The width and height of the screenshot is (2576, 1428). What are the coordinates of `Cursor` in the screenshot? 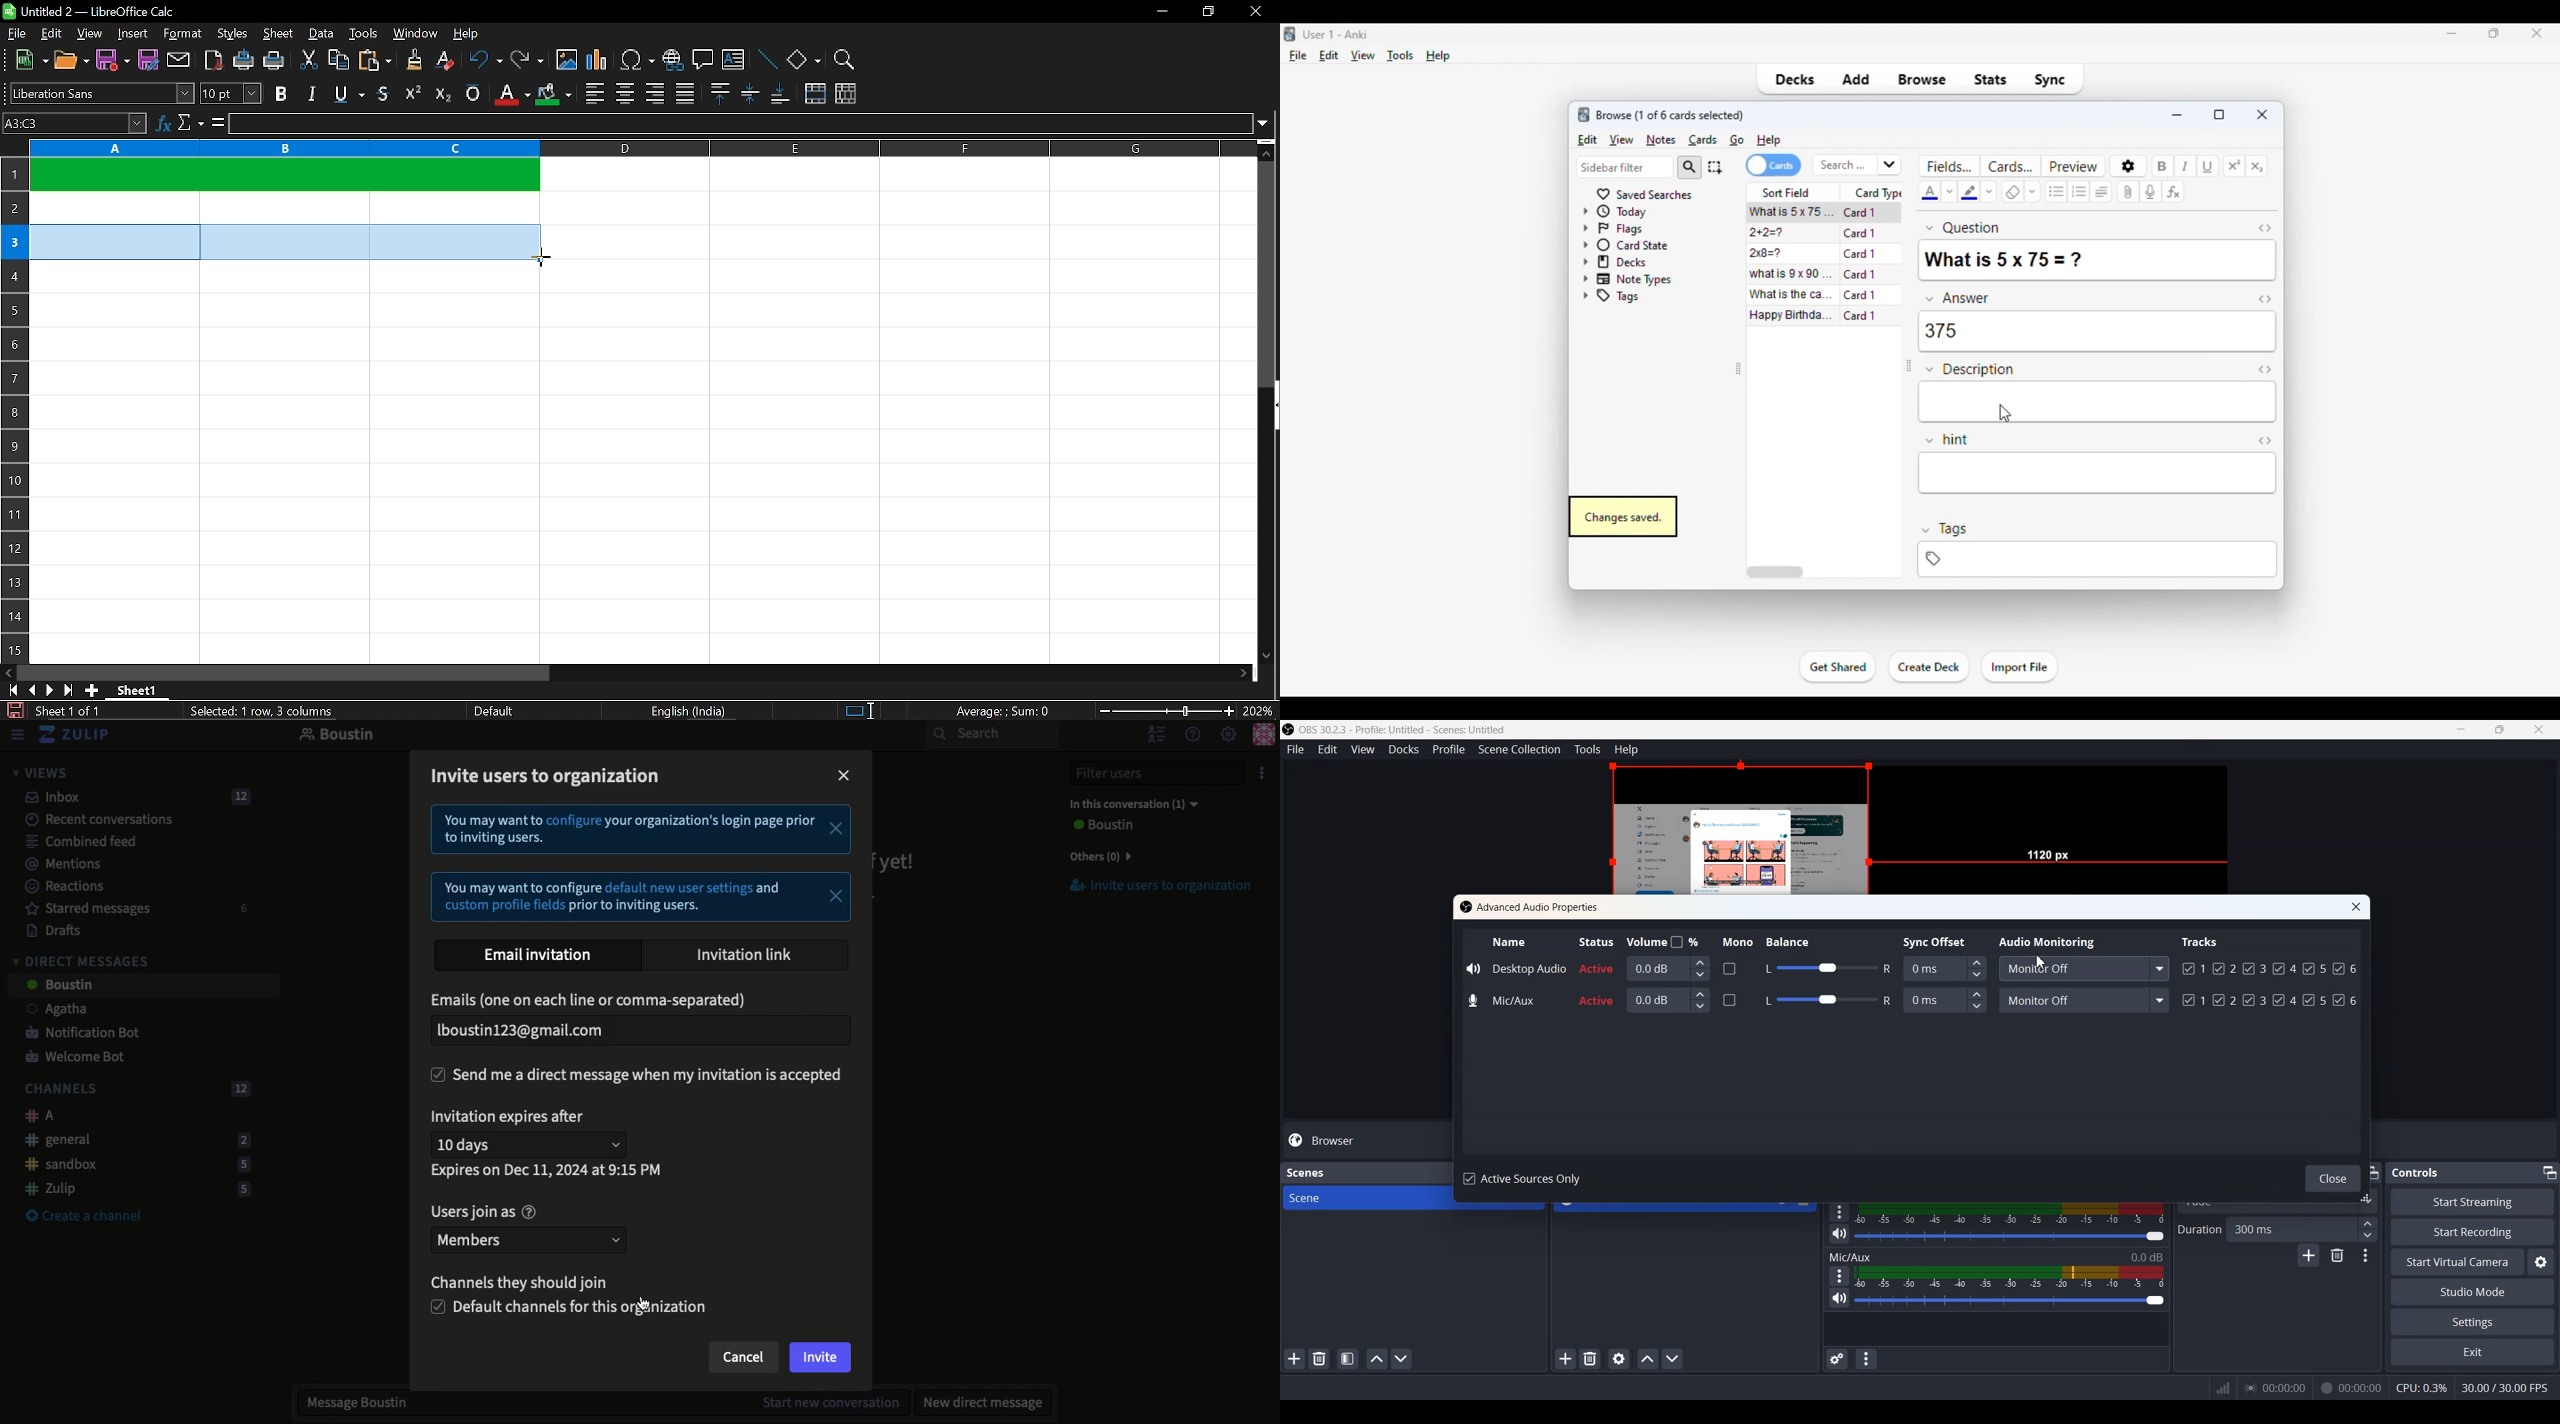 It's located at (2039, 966).